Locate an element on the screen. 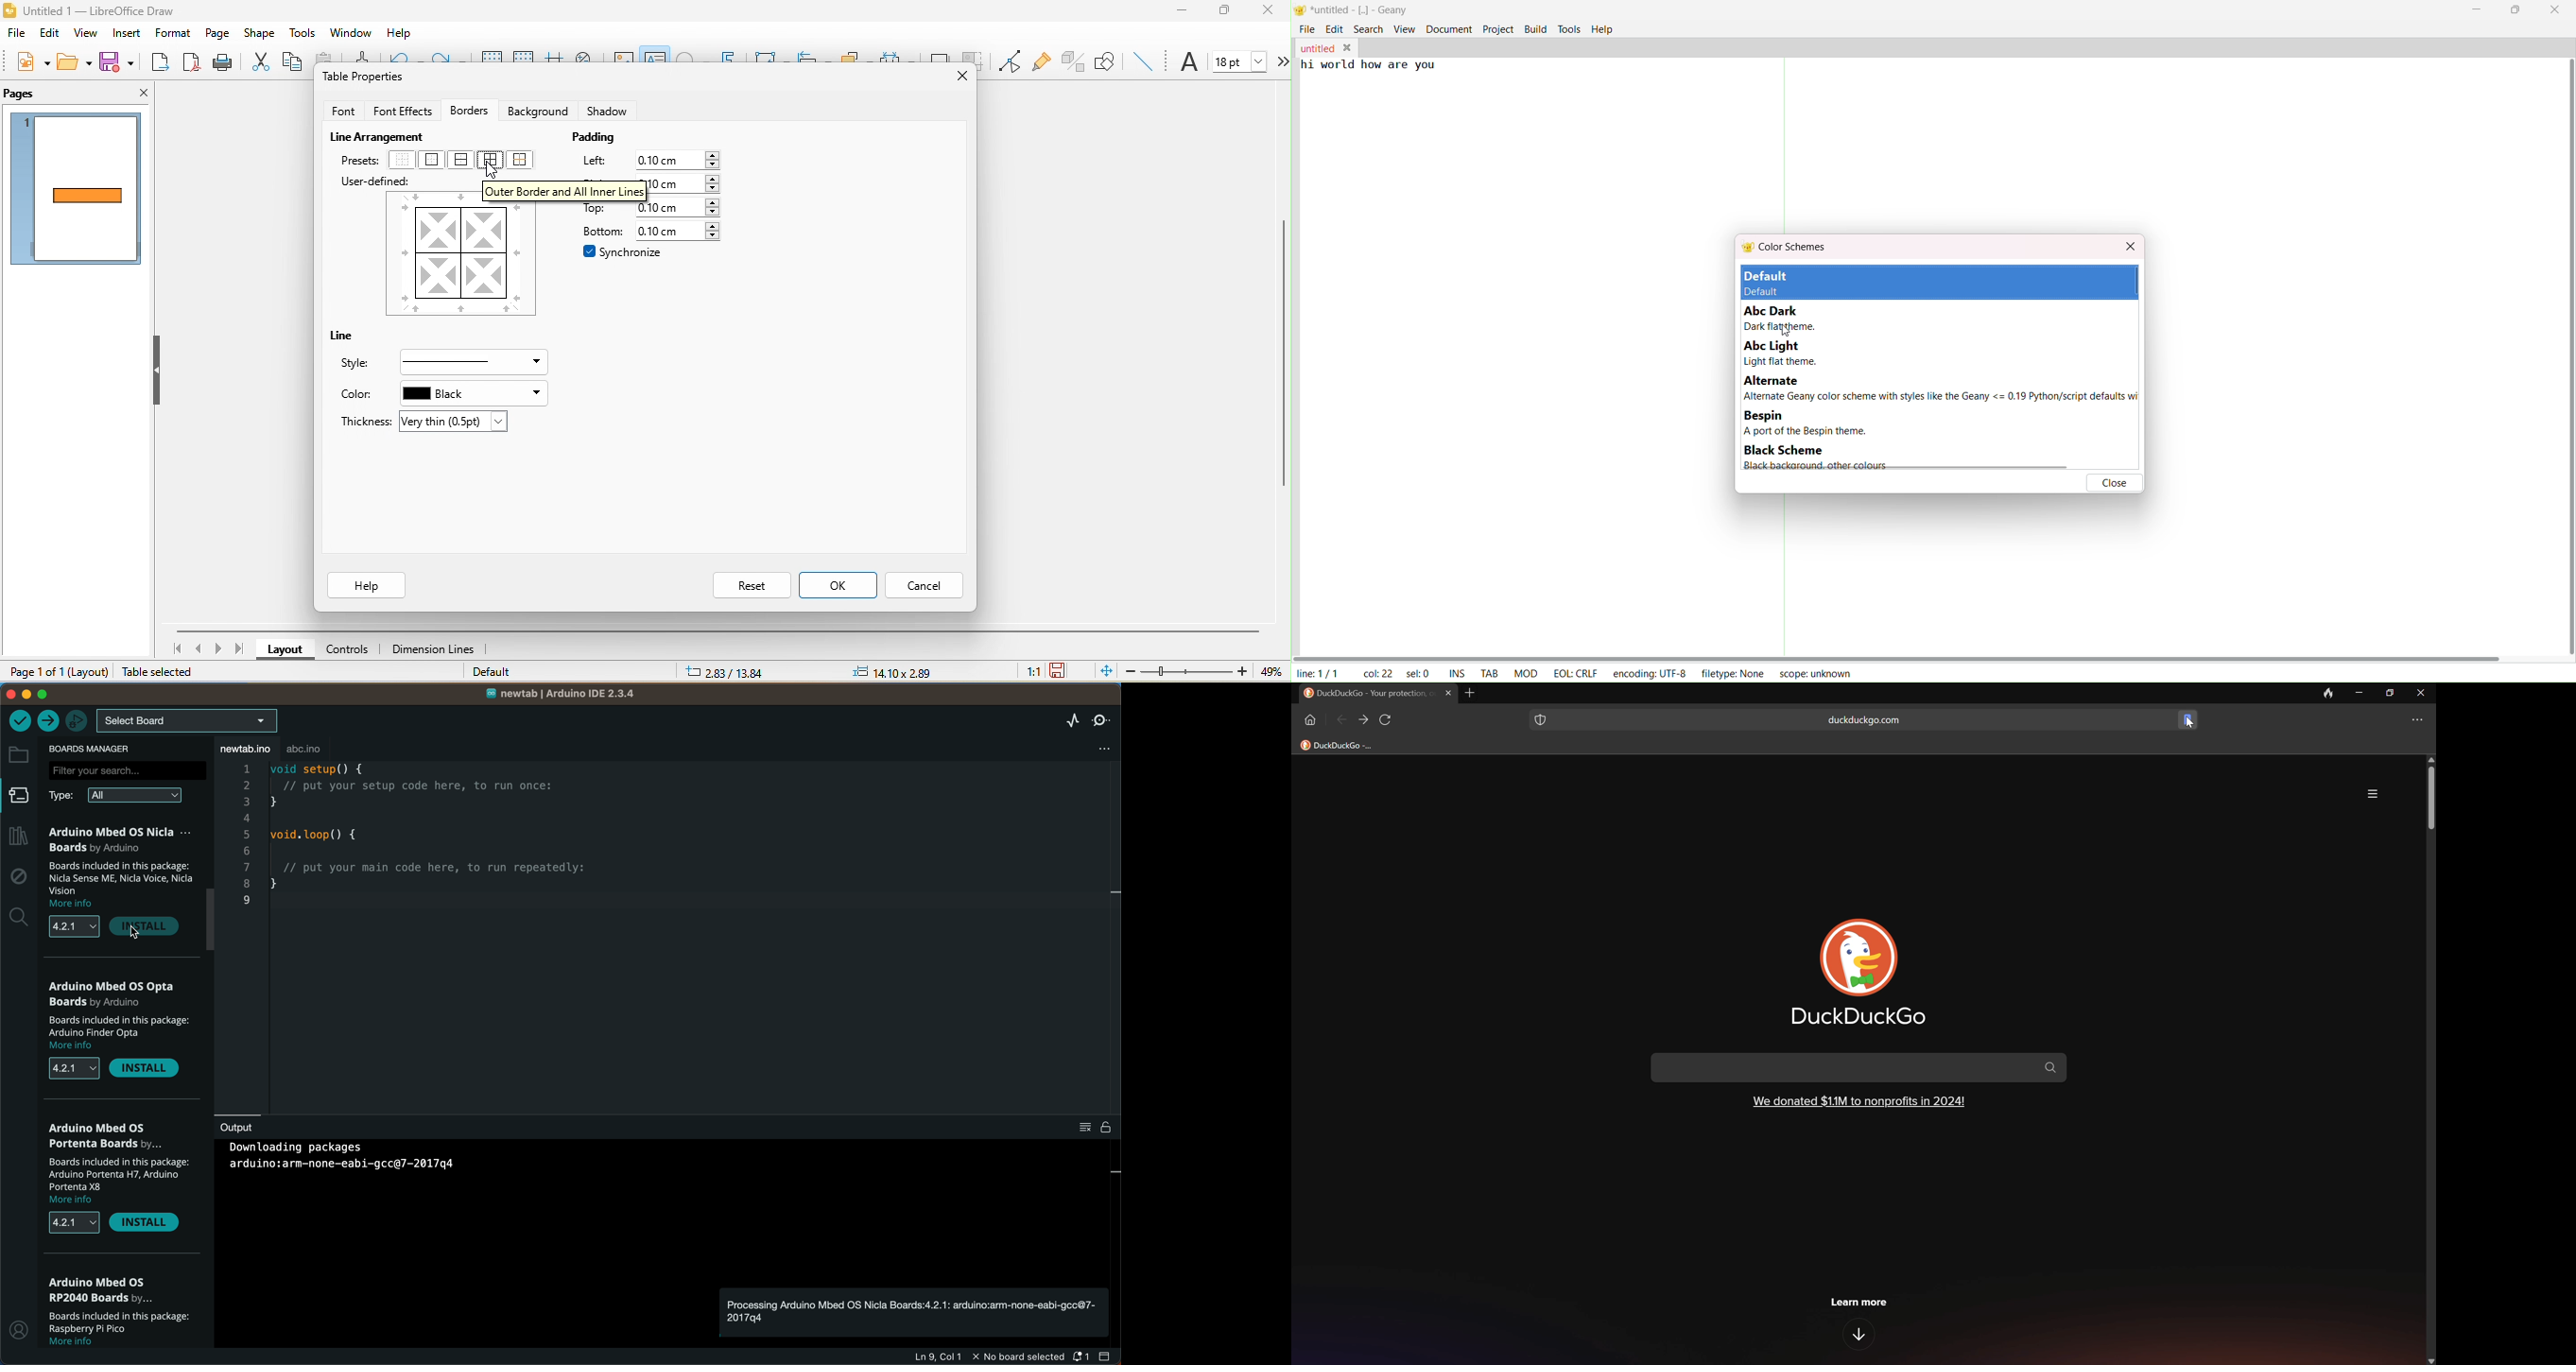 The width and height of the screenshot is (2576, 1372). file is located at coordinates (13, 33).